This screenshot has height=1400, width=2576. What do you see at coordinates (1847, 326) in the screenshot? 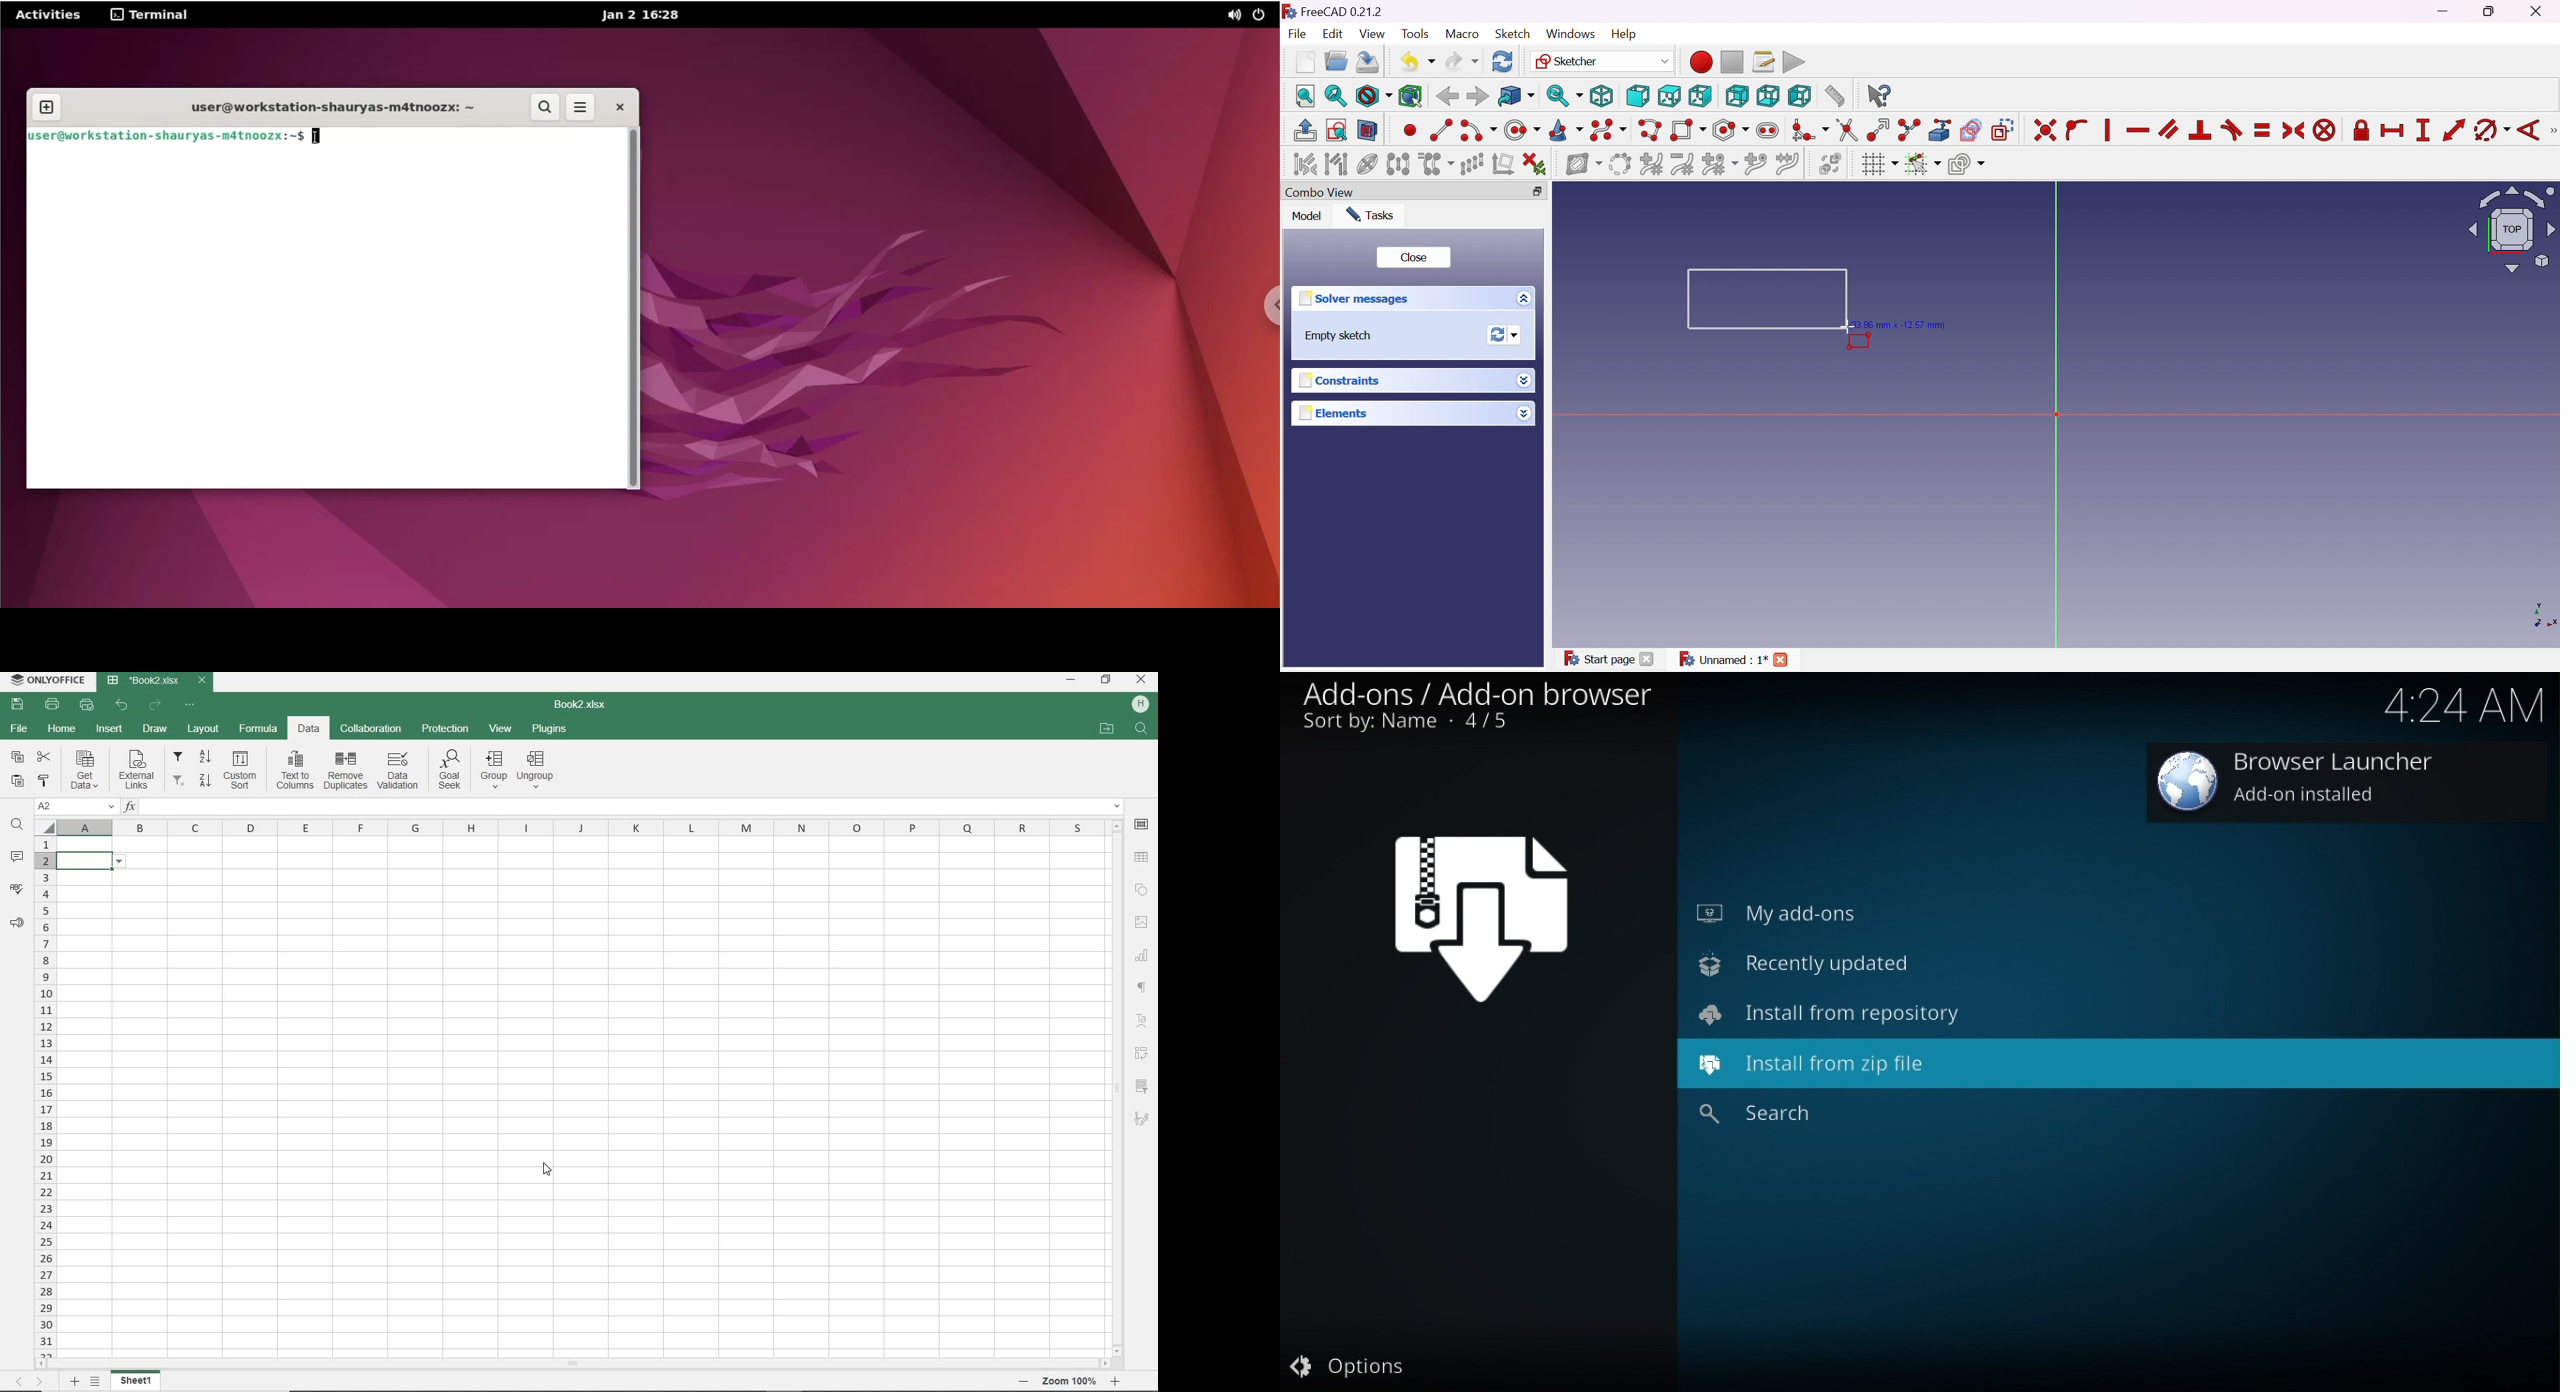
I see `Cursor` at bounding box center [1847, 326].